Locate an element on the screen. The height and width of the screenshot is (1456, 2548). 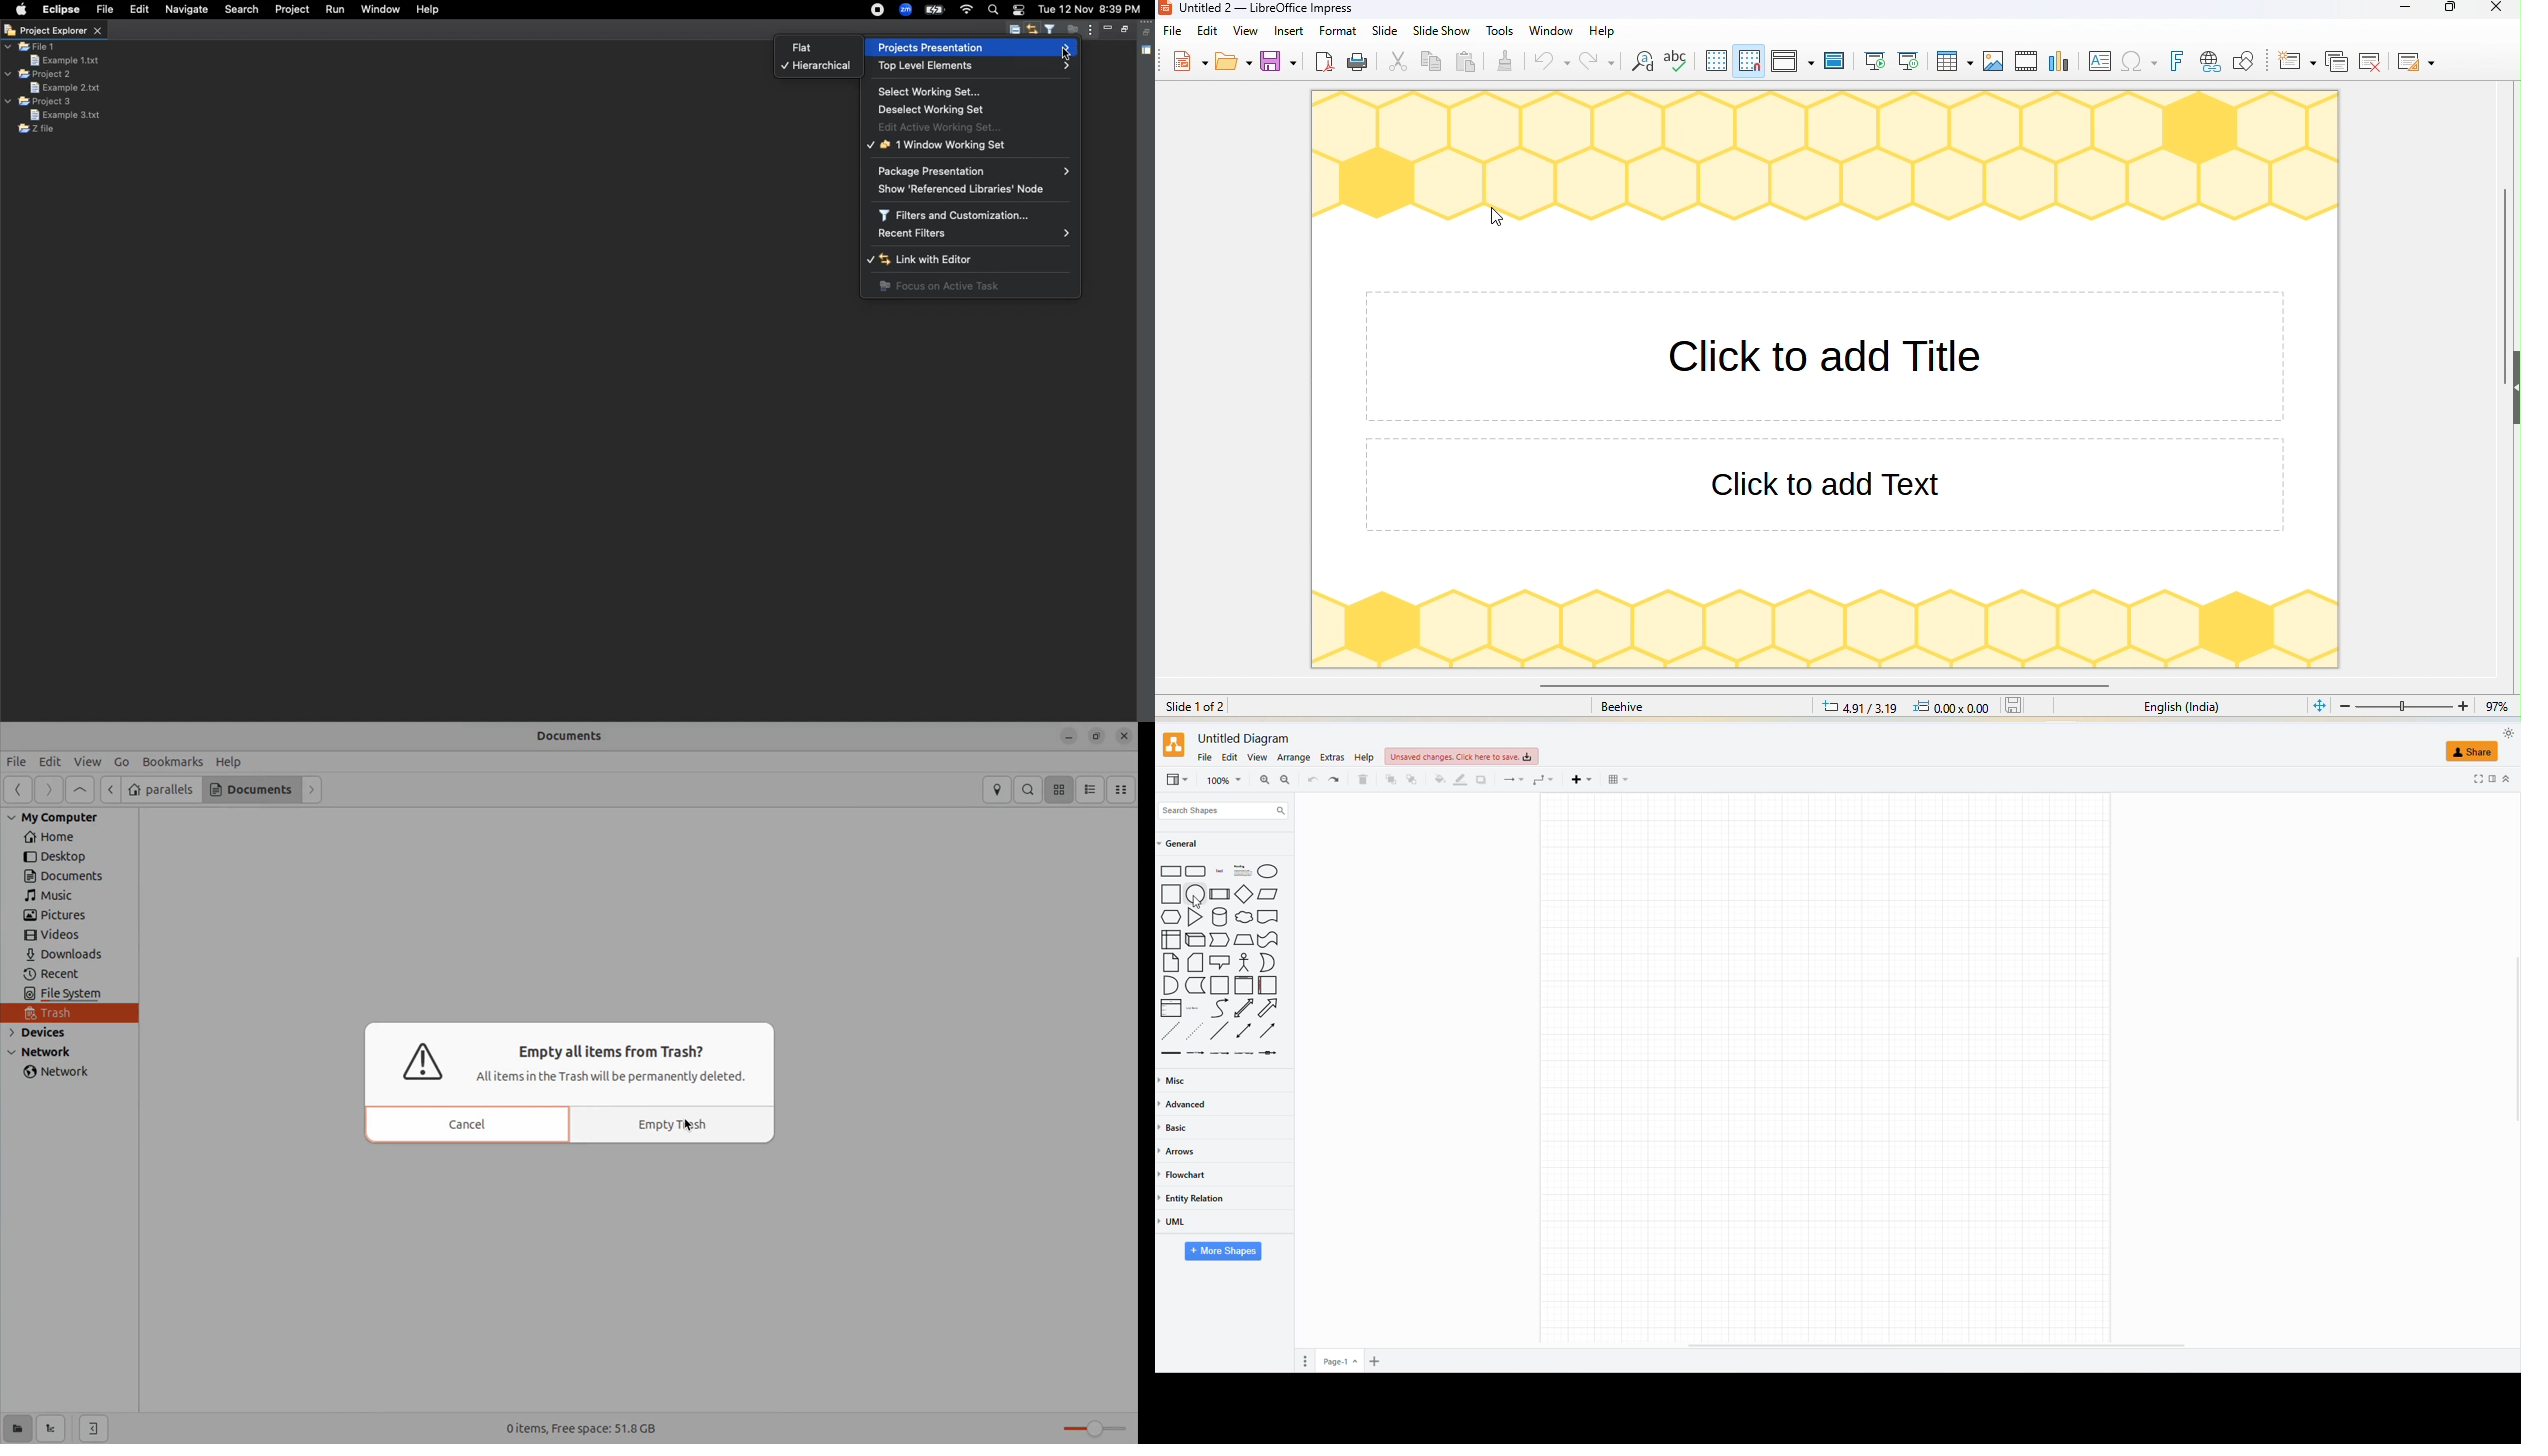
CONNECTION is located at coordinates (1511, 782).